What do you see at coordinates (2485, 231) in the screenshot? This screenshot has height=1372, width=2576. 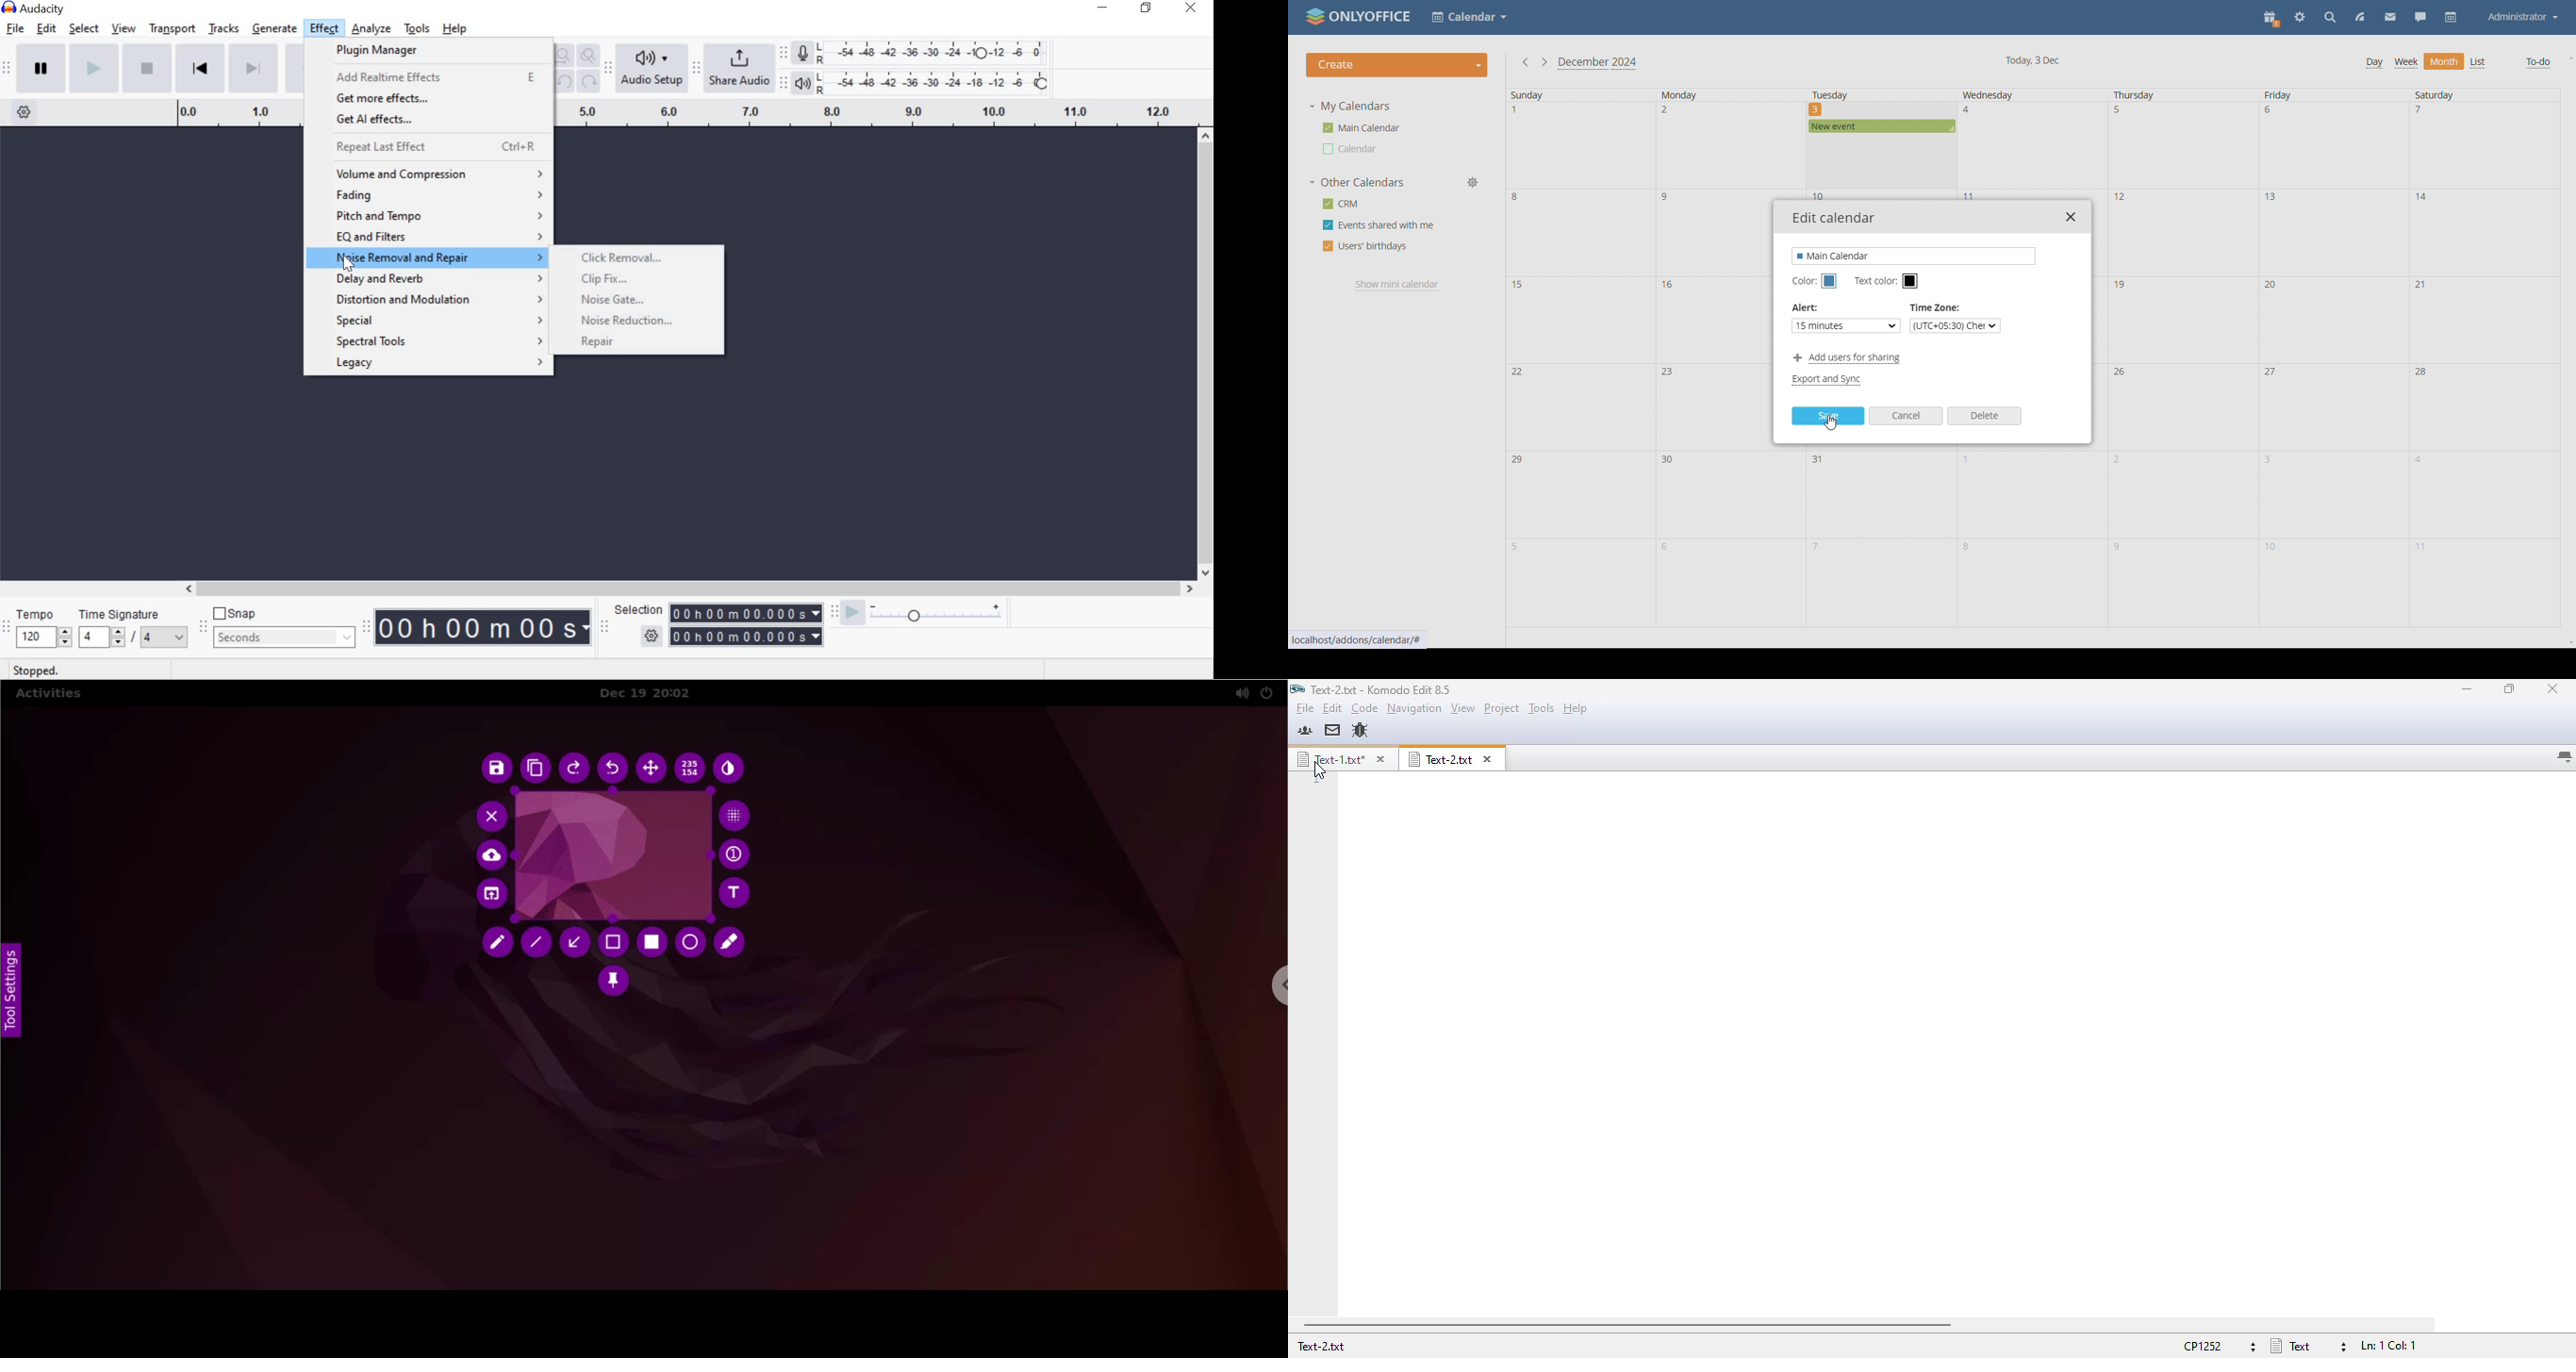 I see `date` at bounding box center [2485, 231].